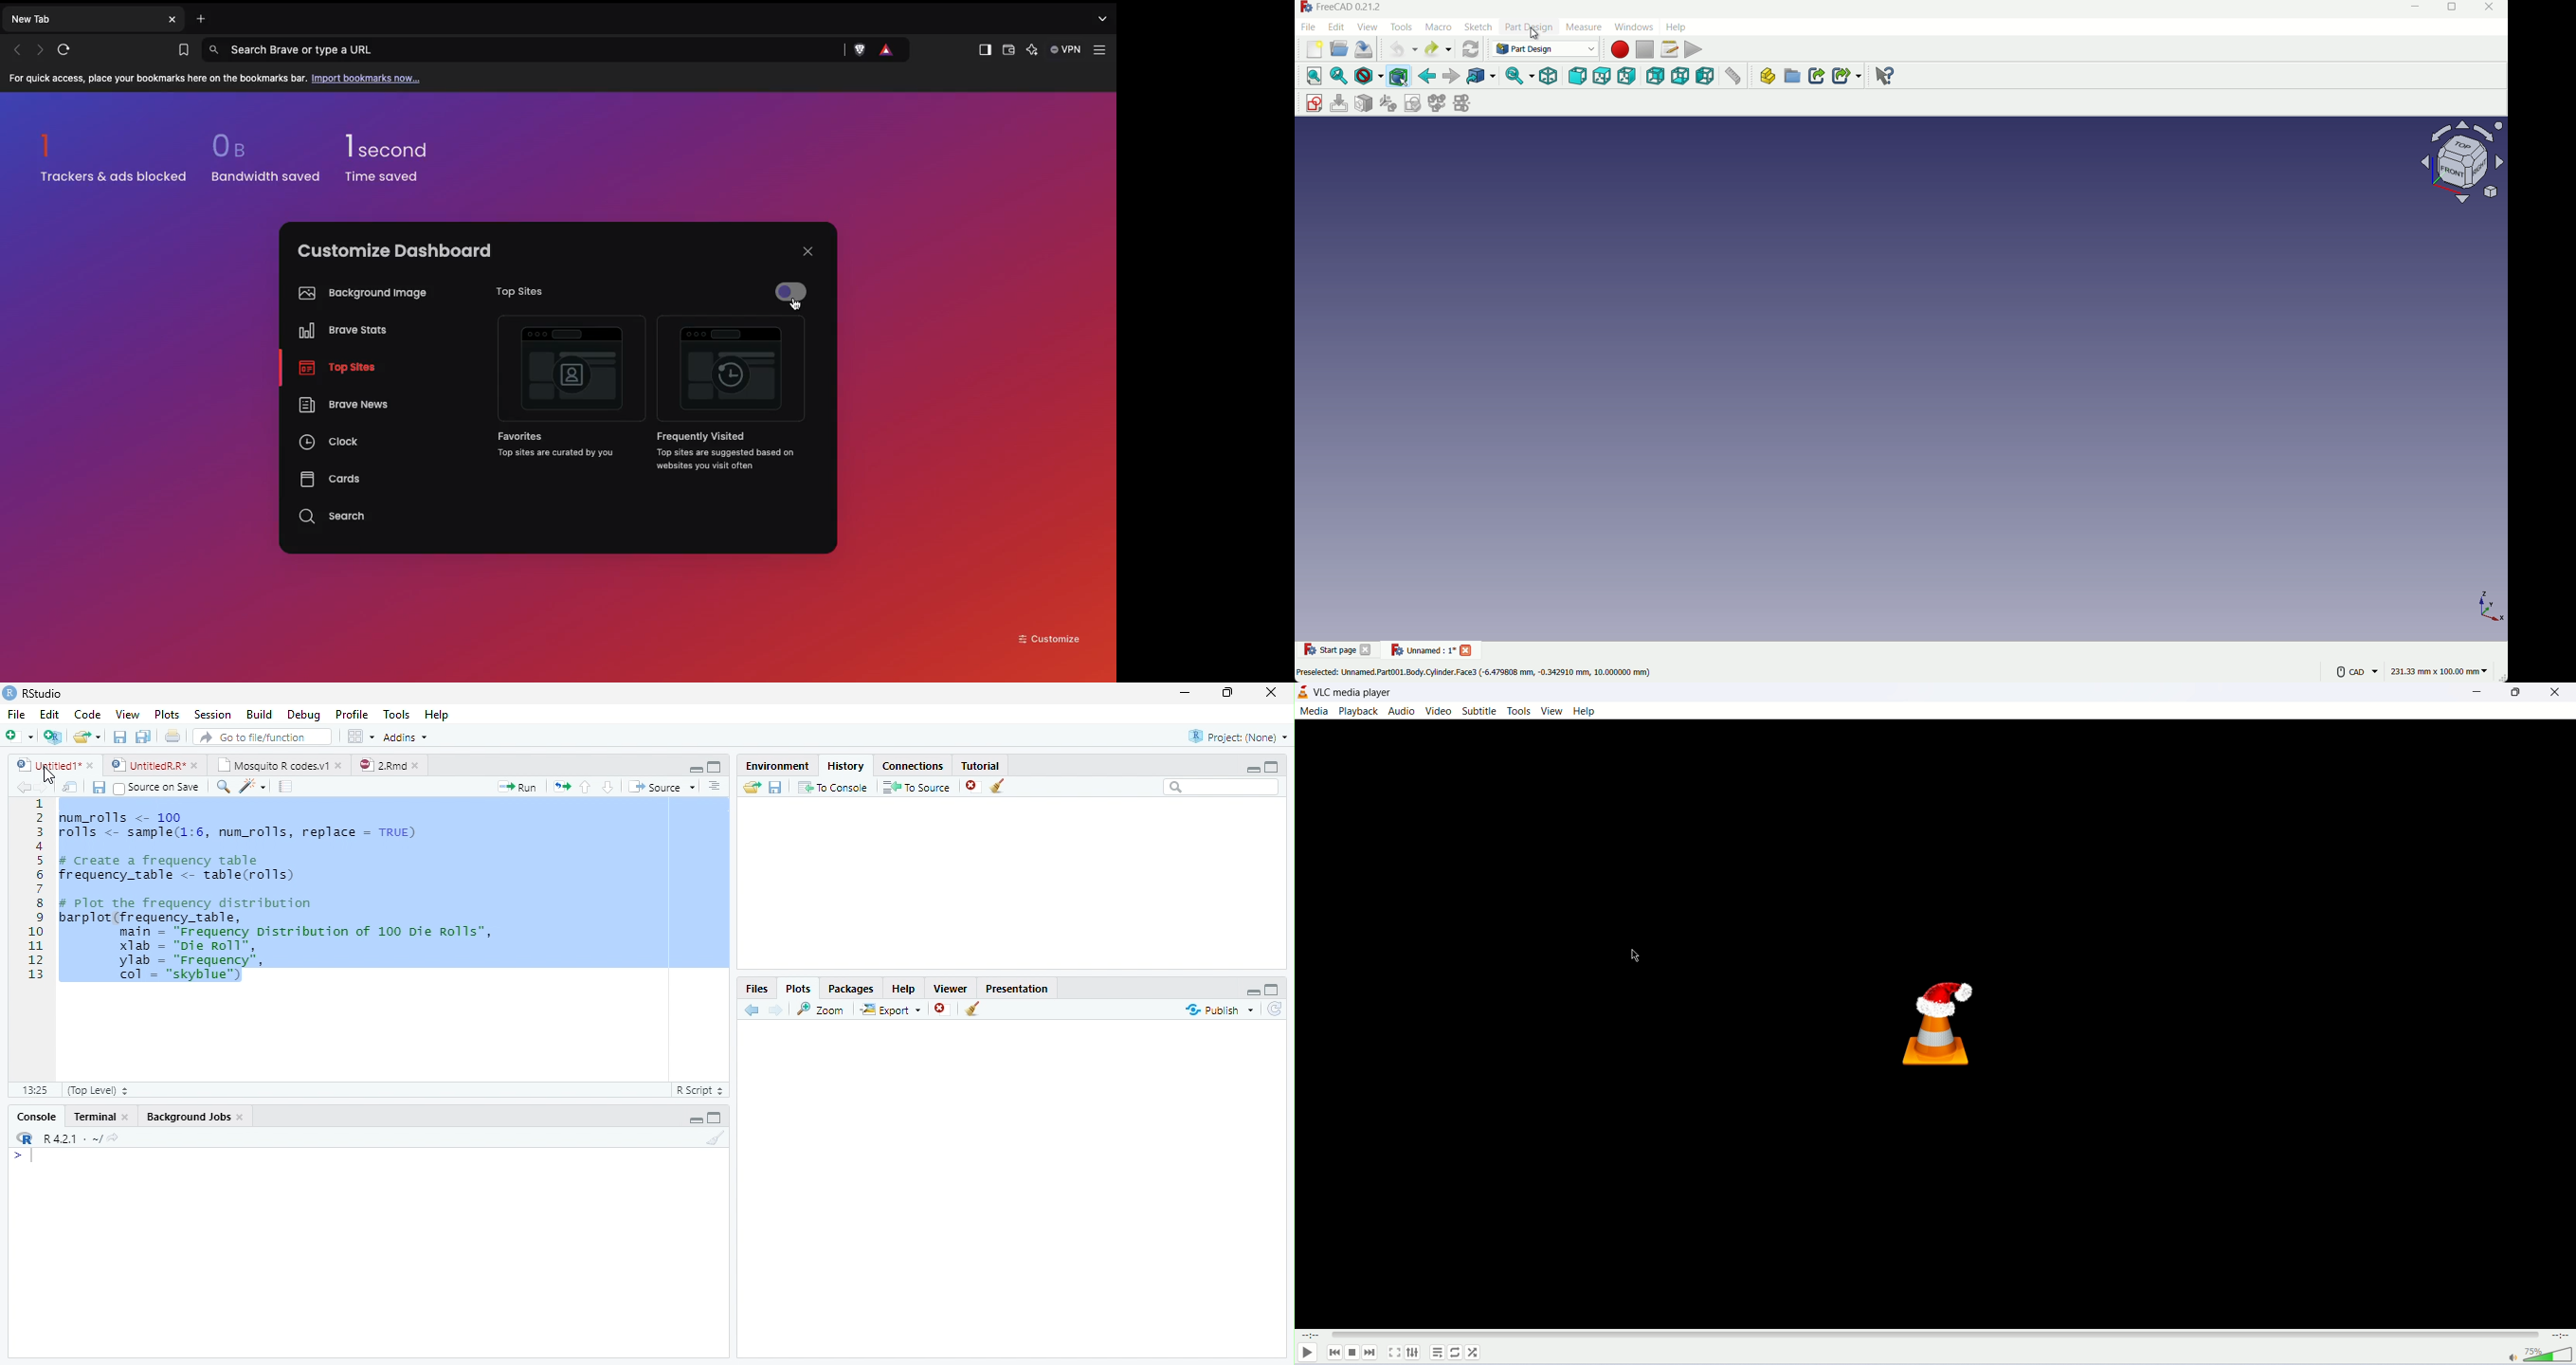  What do you see at coordinates (17, 712) in the screenshot?
I see `File` at bounding box center [17, 712].